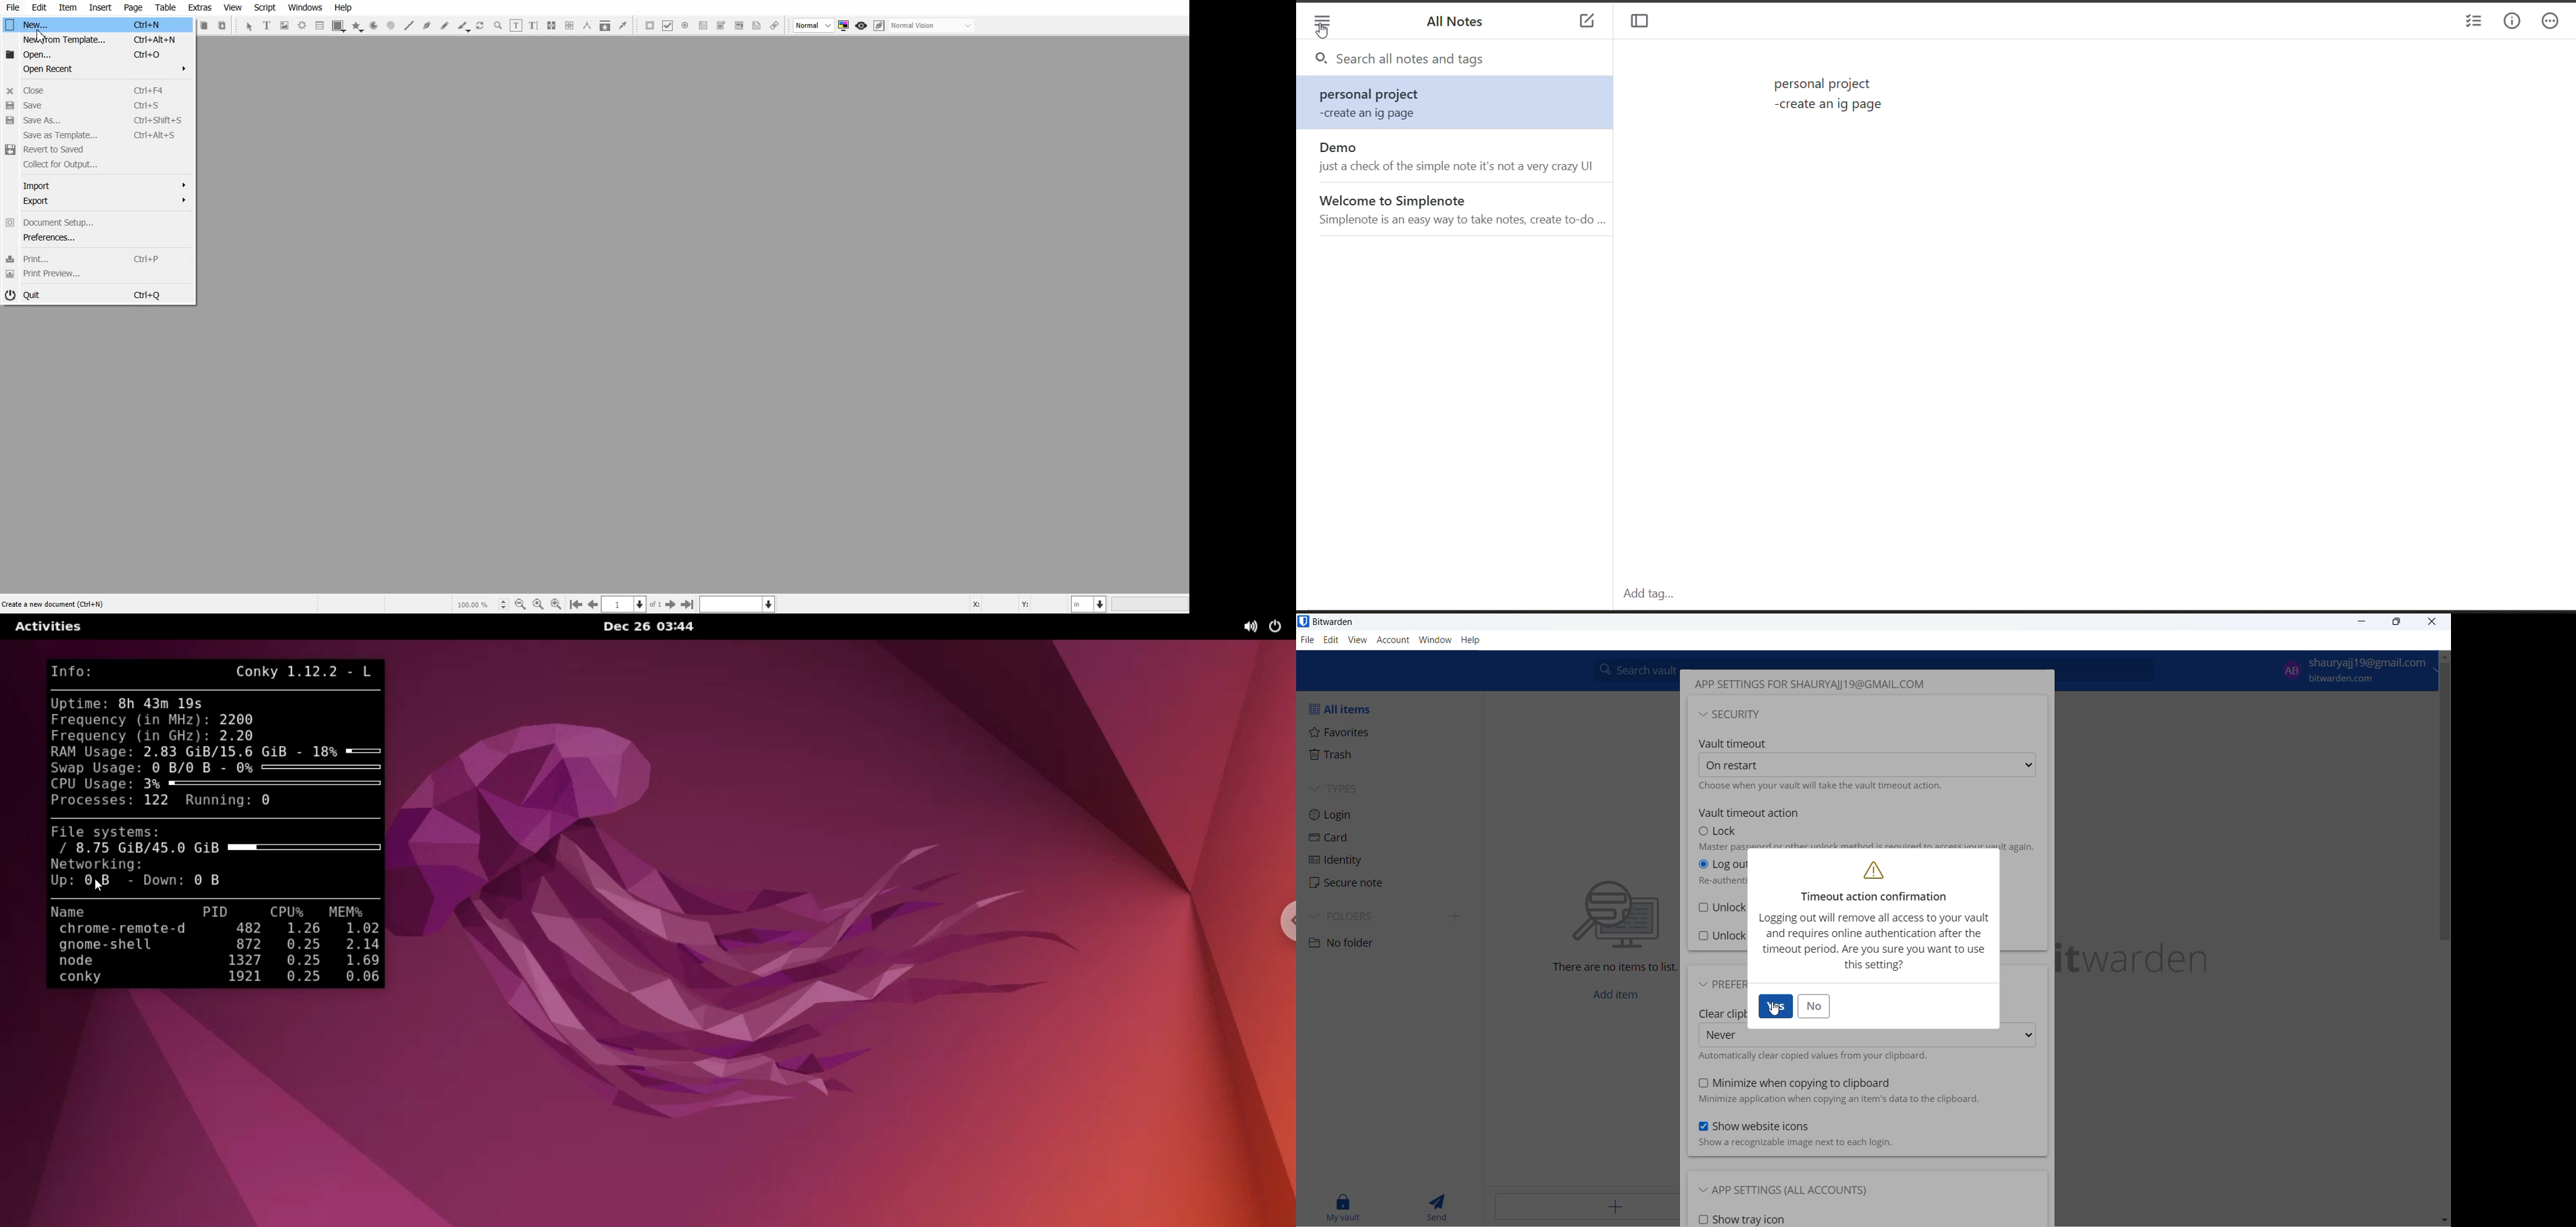  Describe the element at coordinates (1871, 932) in the screenshot. I see `text` at that location.